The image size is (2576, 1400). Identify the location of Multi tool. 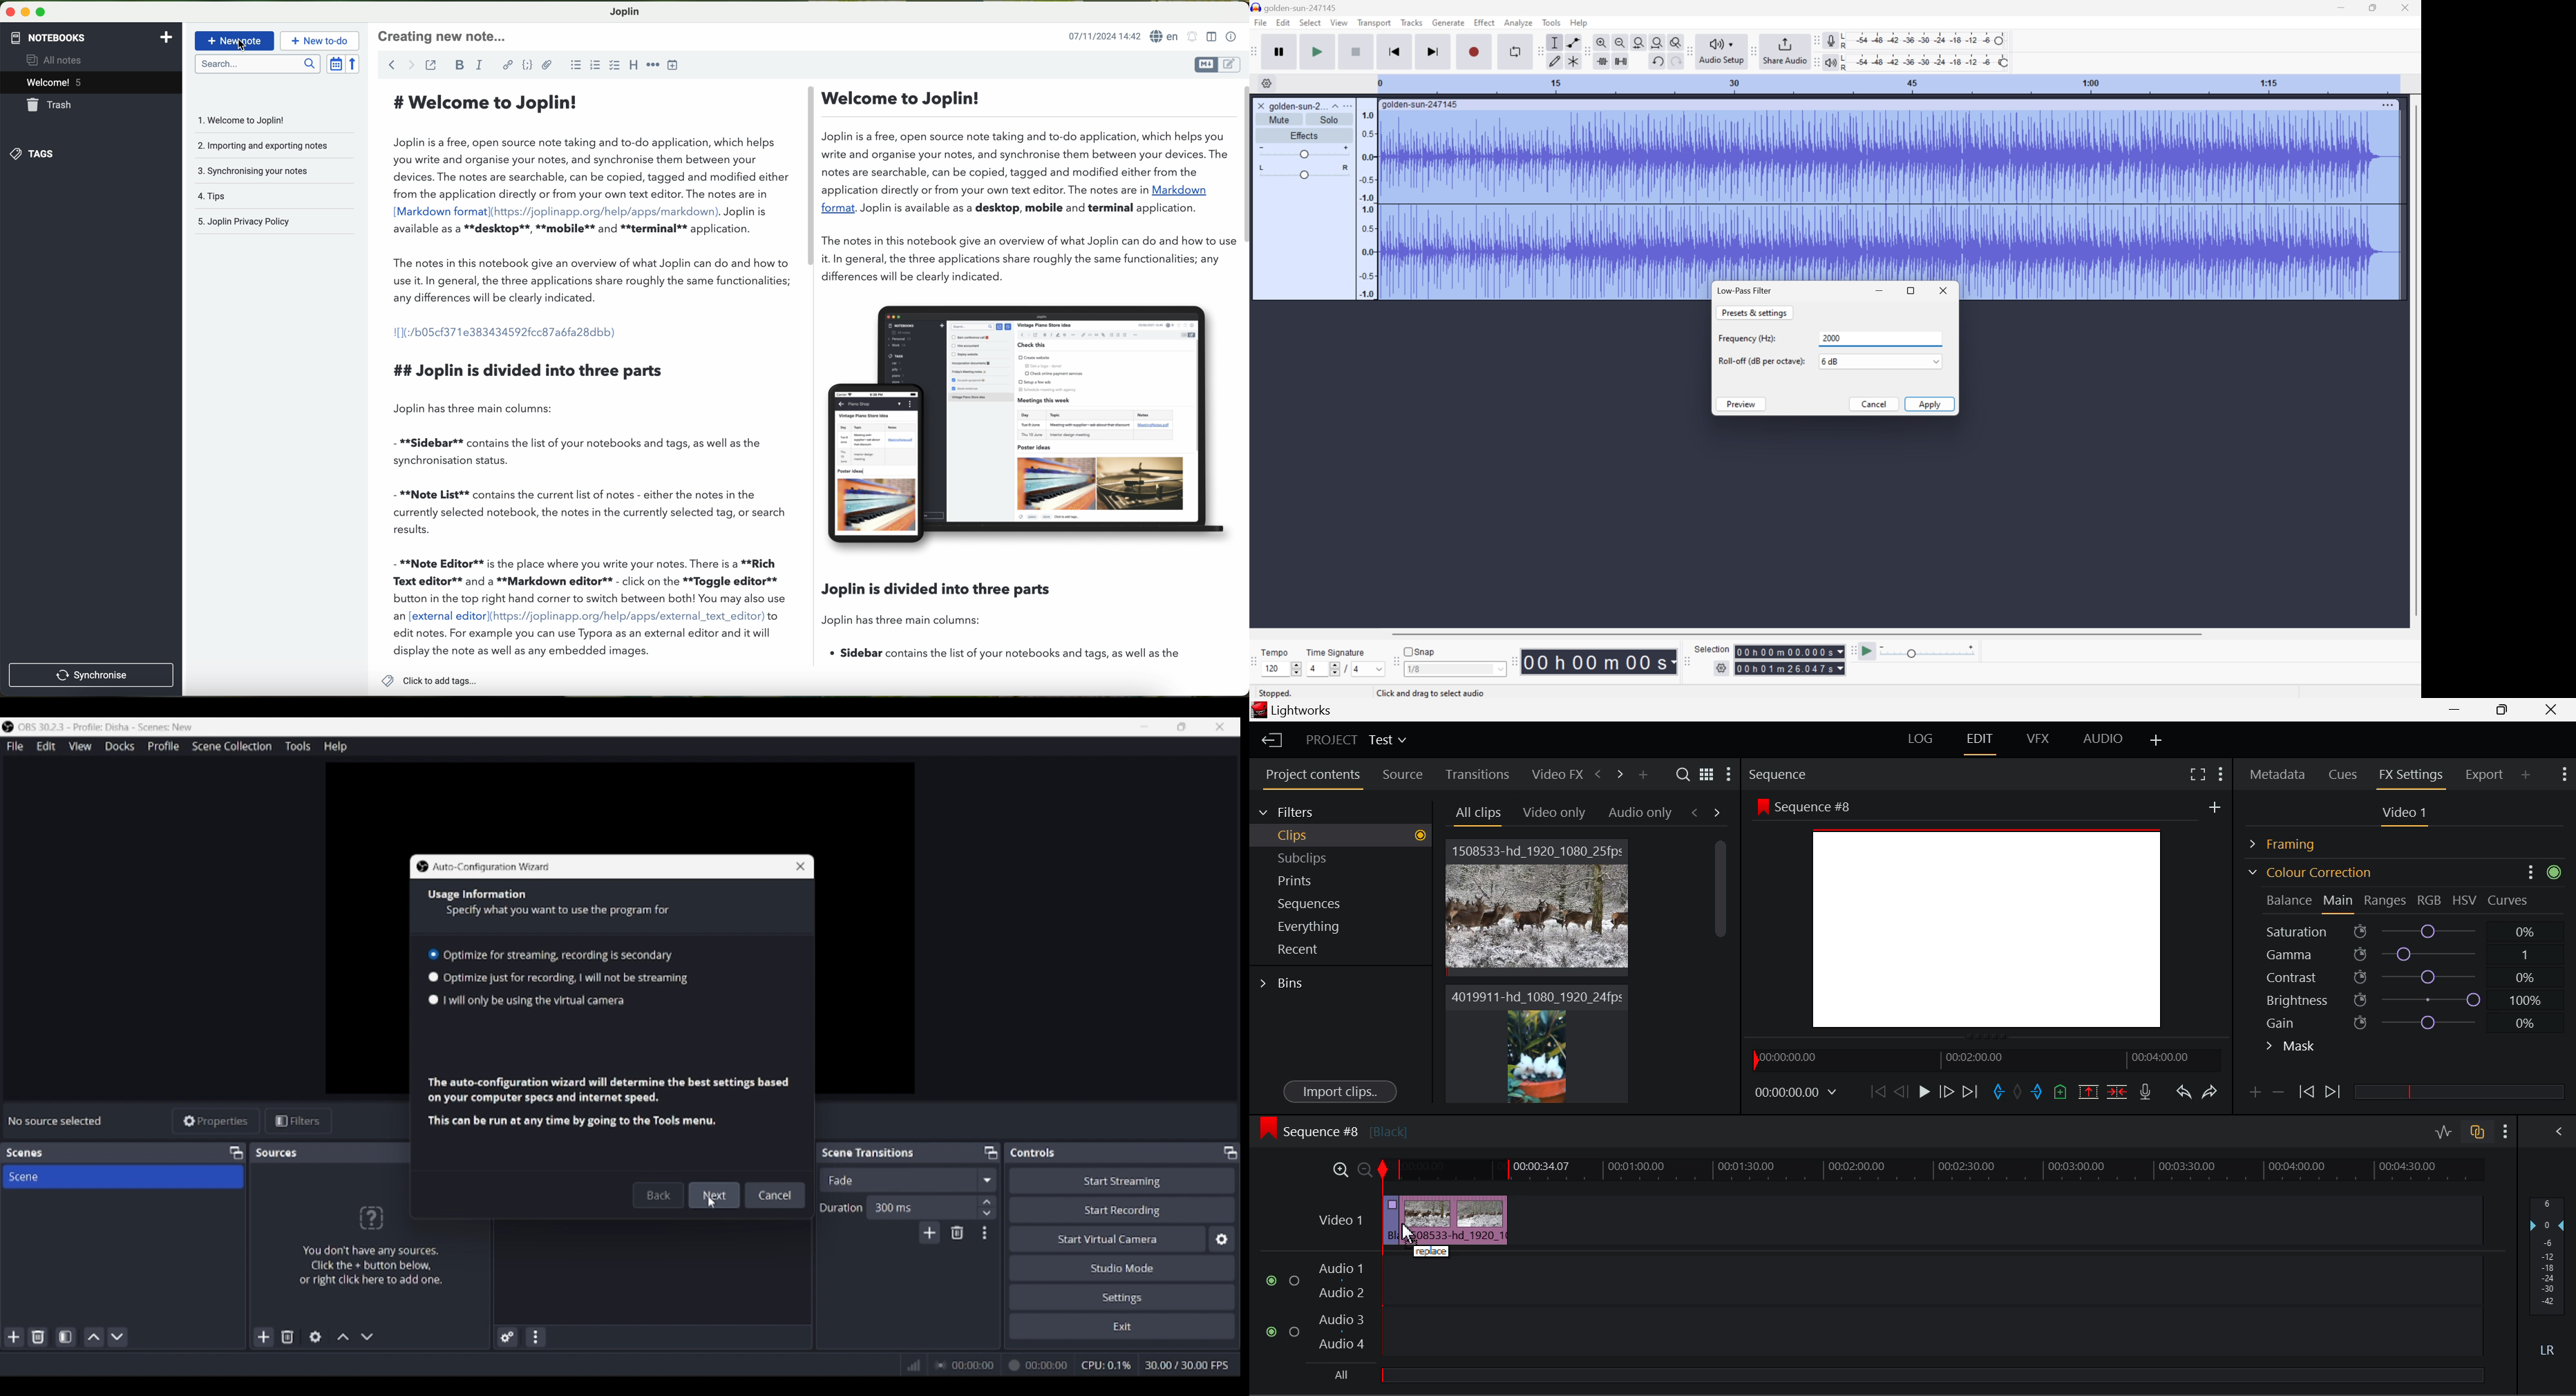
(1571, 63).